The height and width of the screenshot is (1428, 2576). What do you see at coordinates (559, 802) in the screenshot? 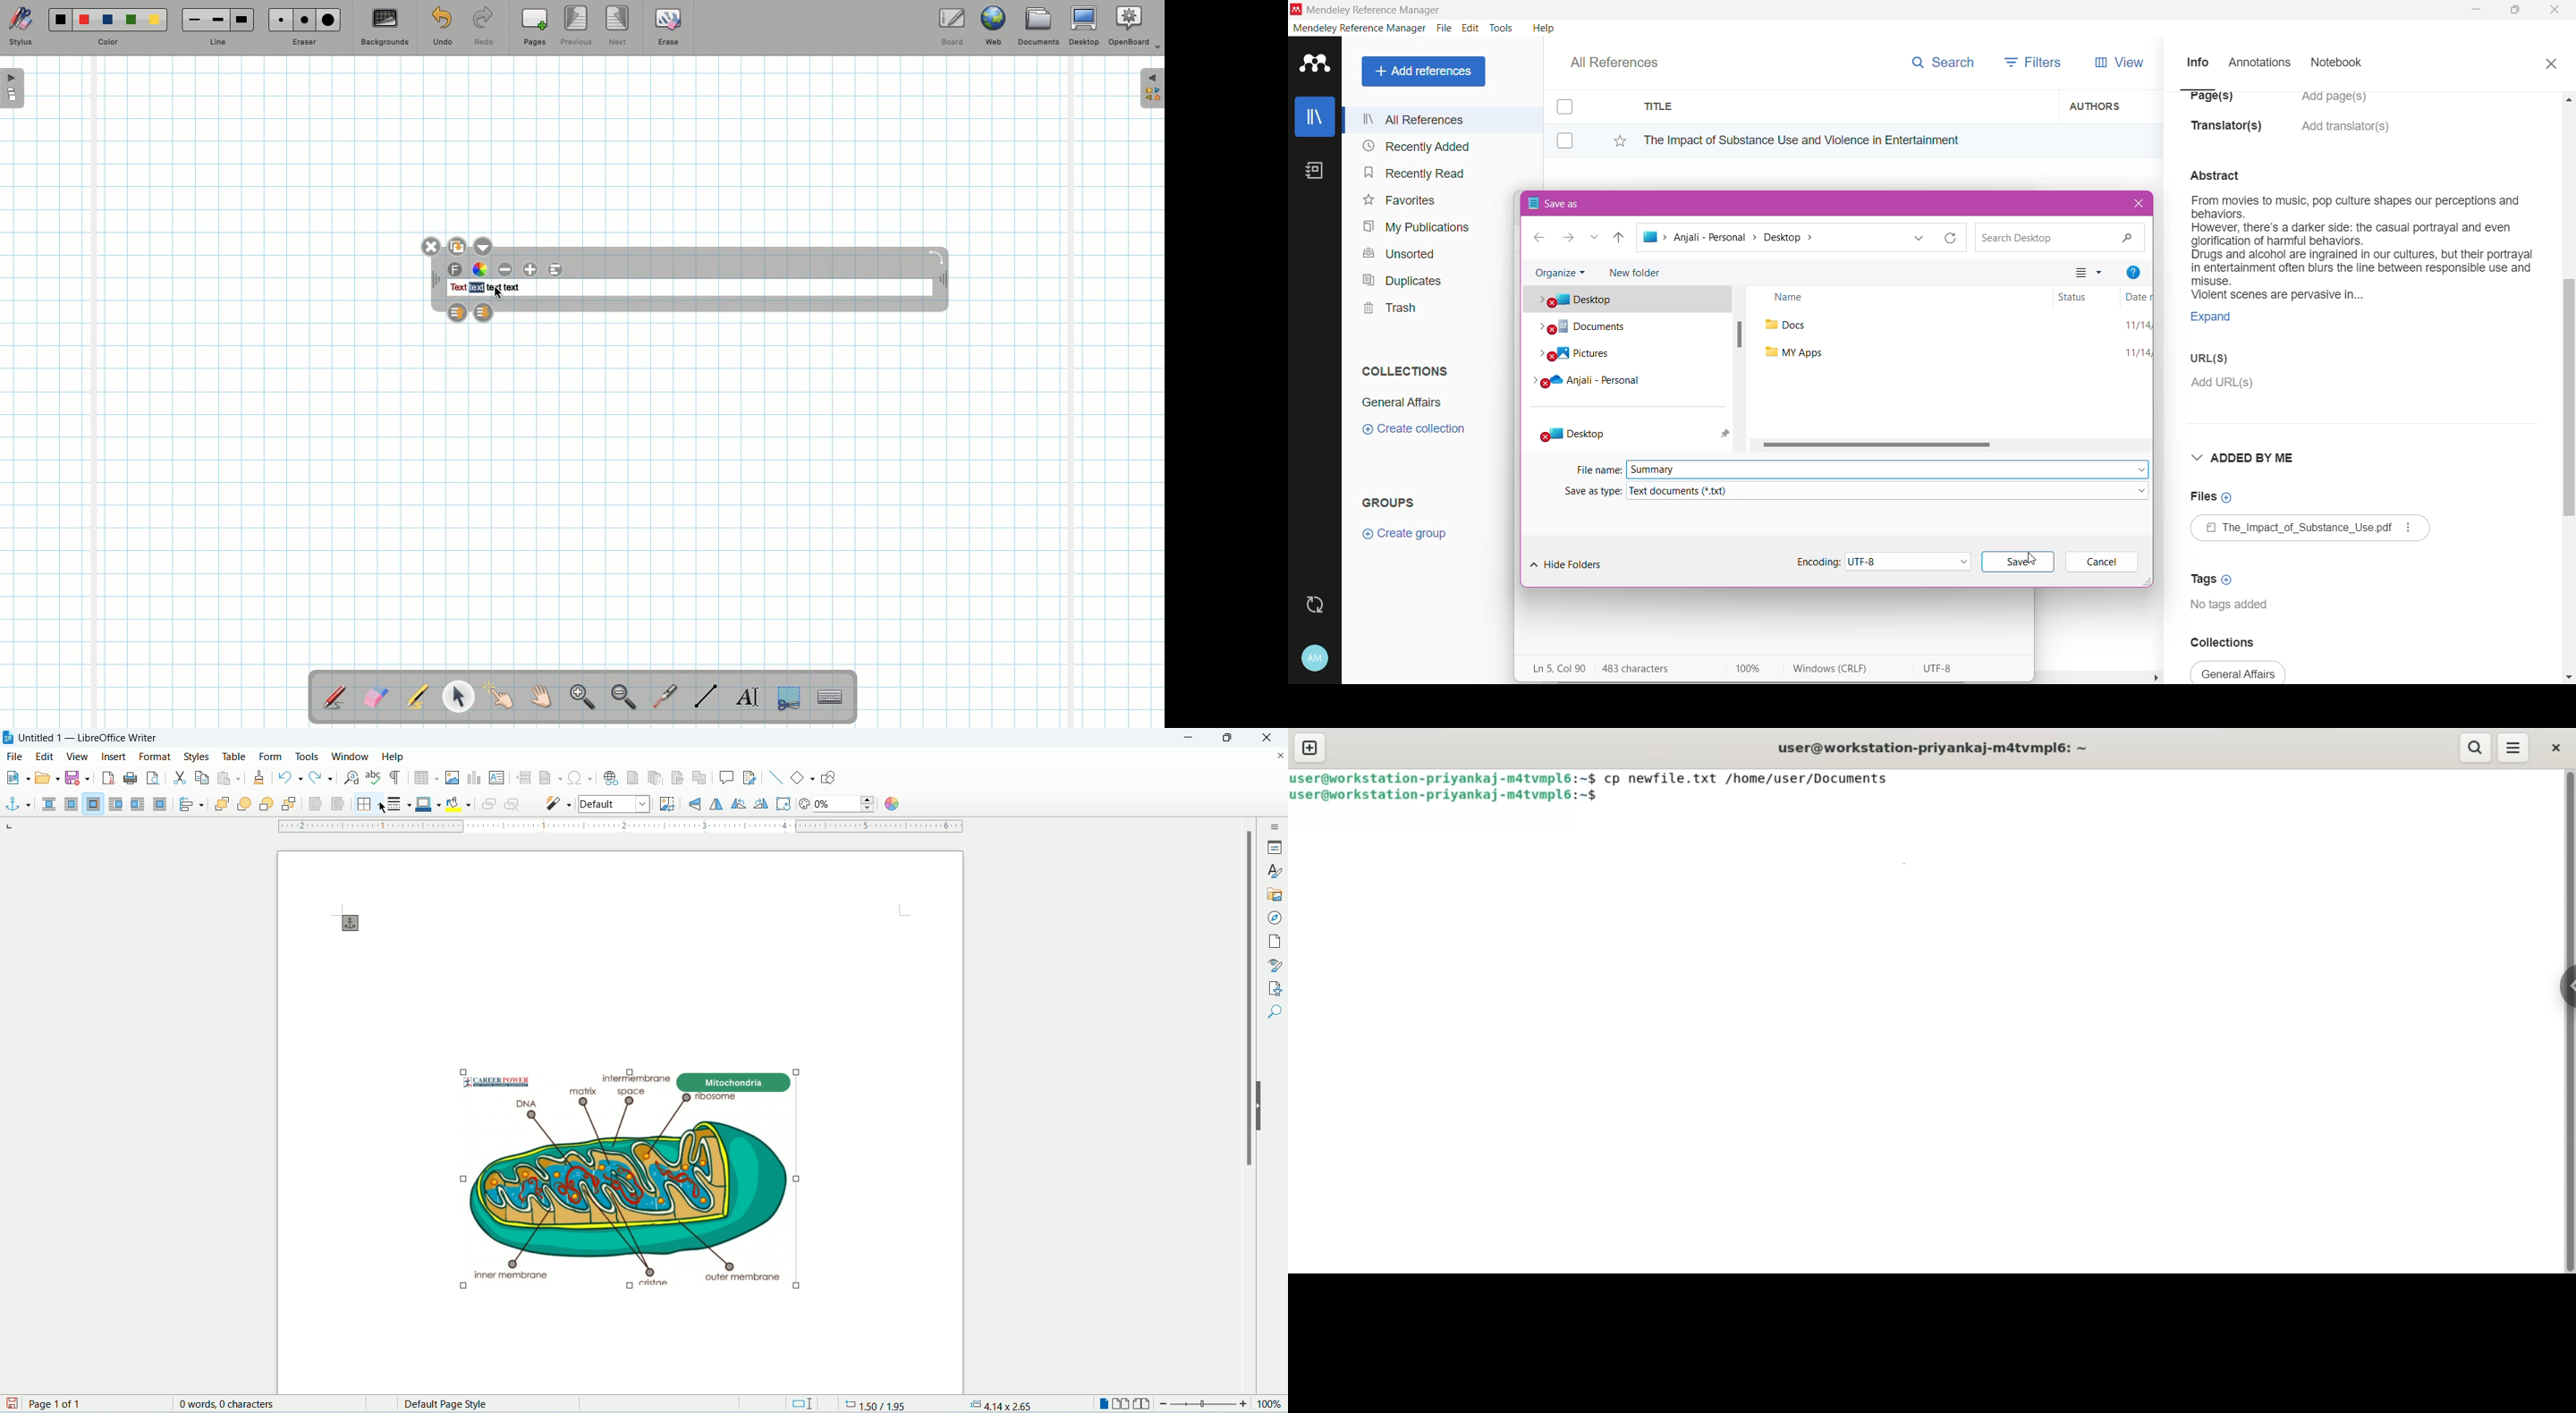
I see `filter` at bounding box center [559, 802].